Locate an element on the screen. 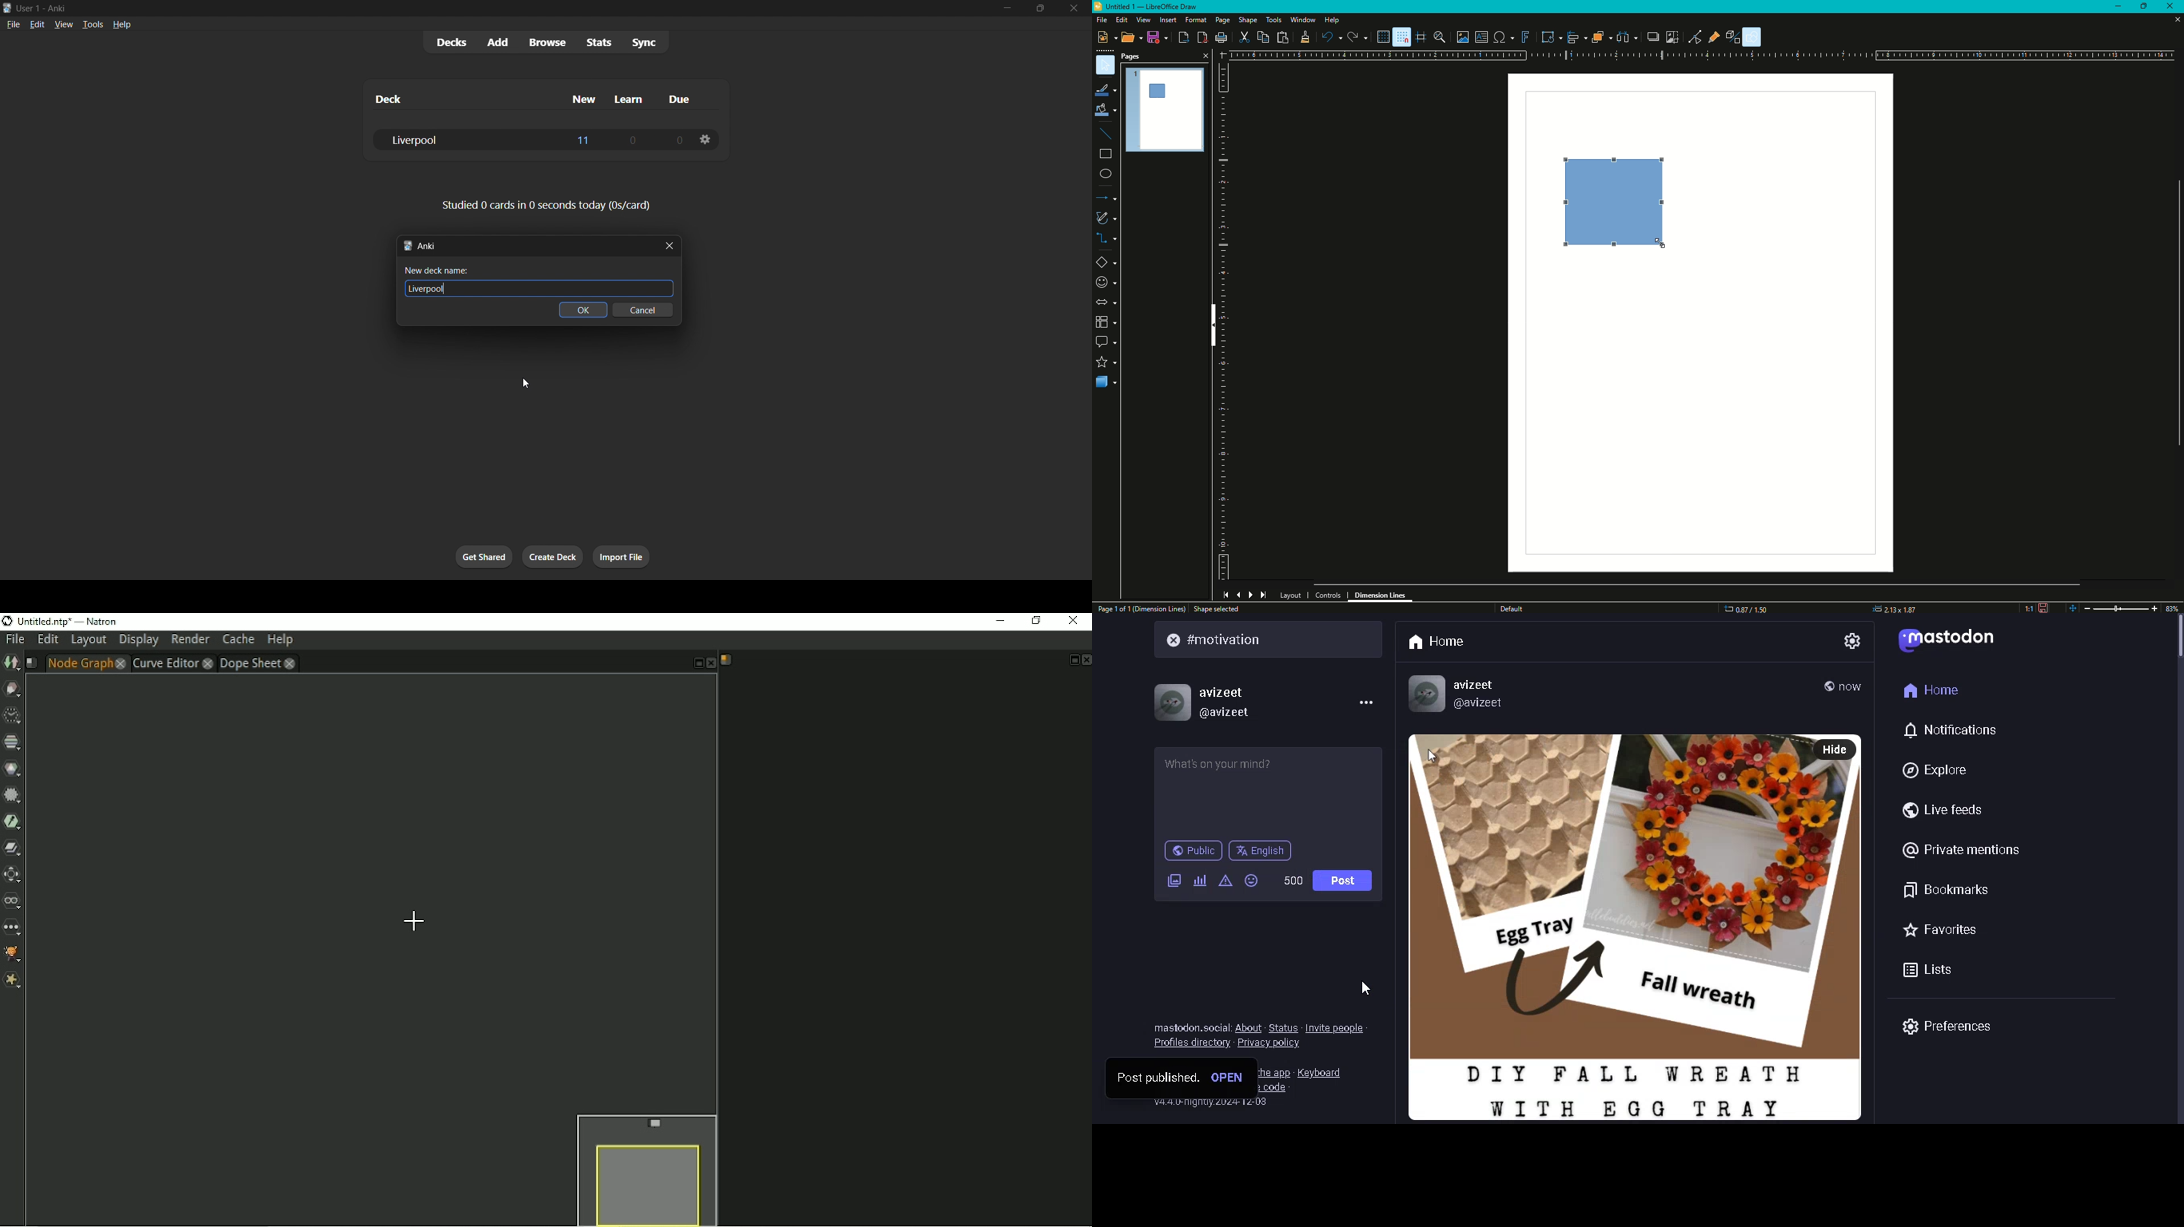  live feeds is located at coordinates (1941, 810).